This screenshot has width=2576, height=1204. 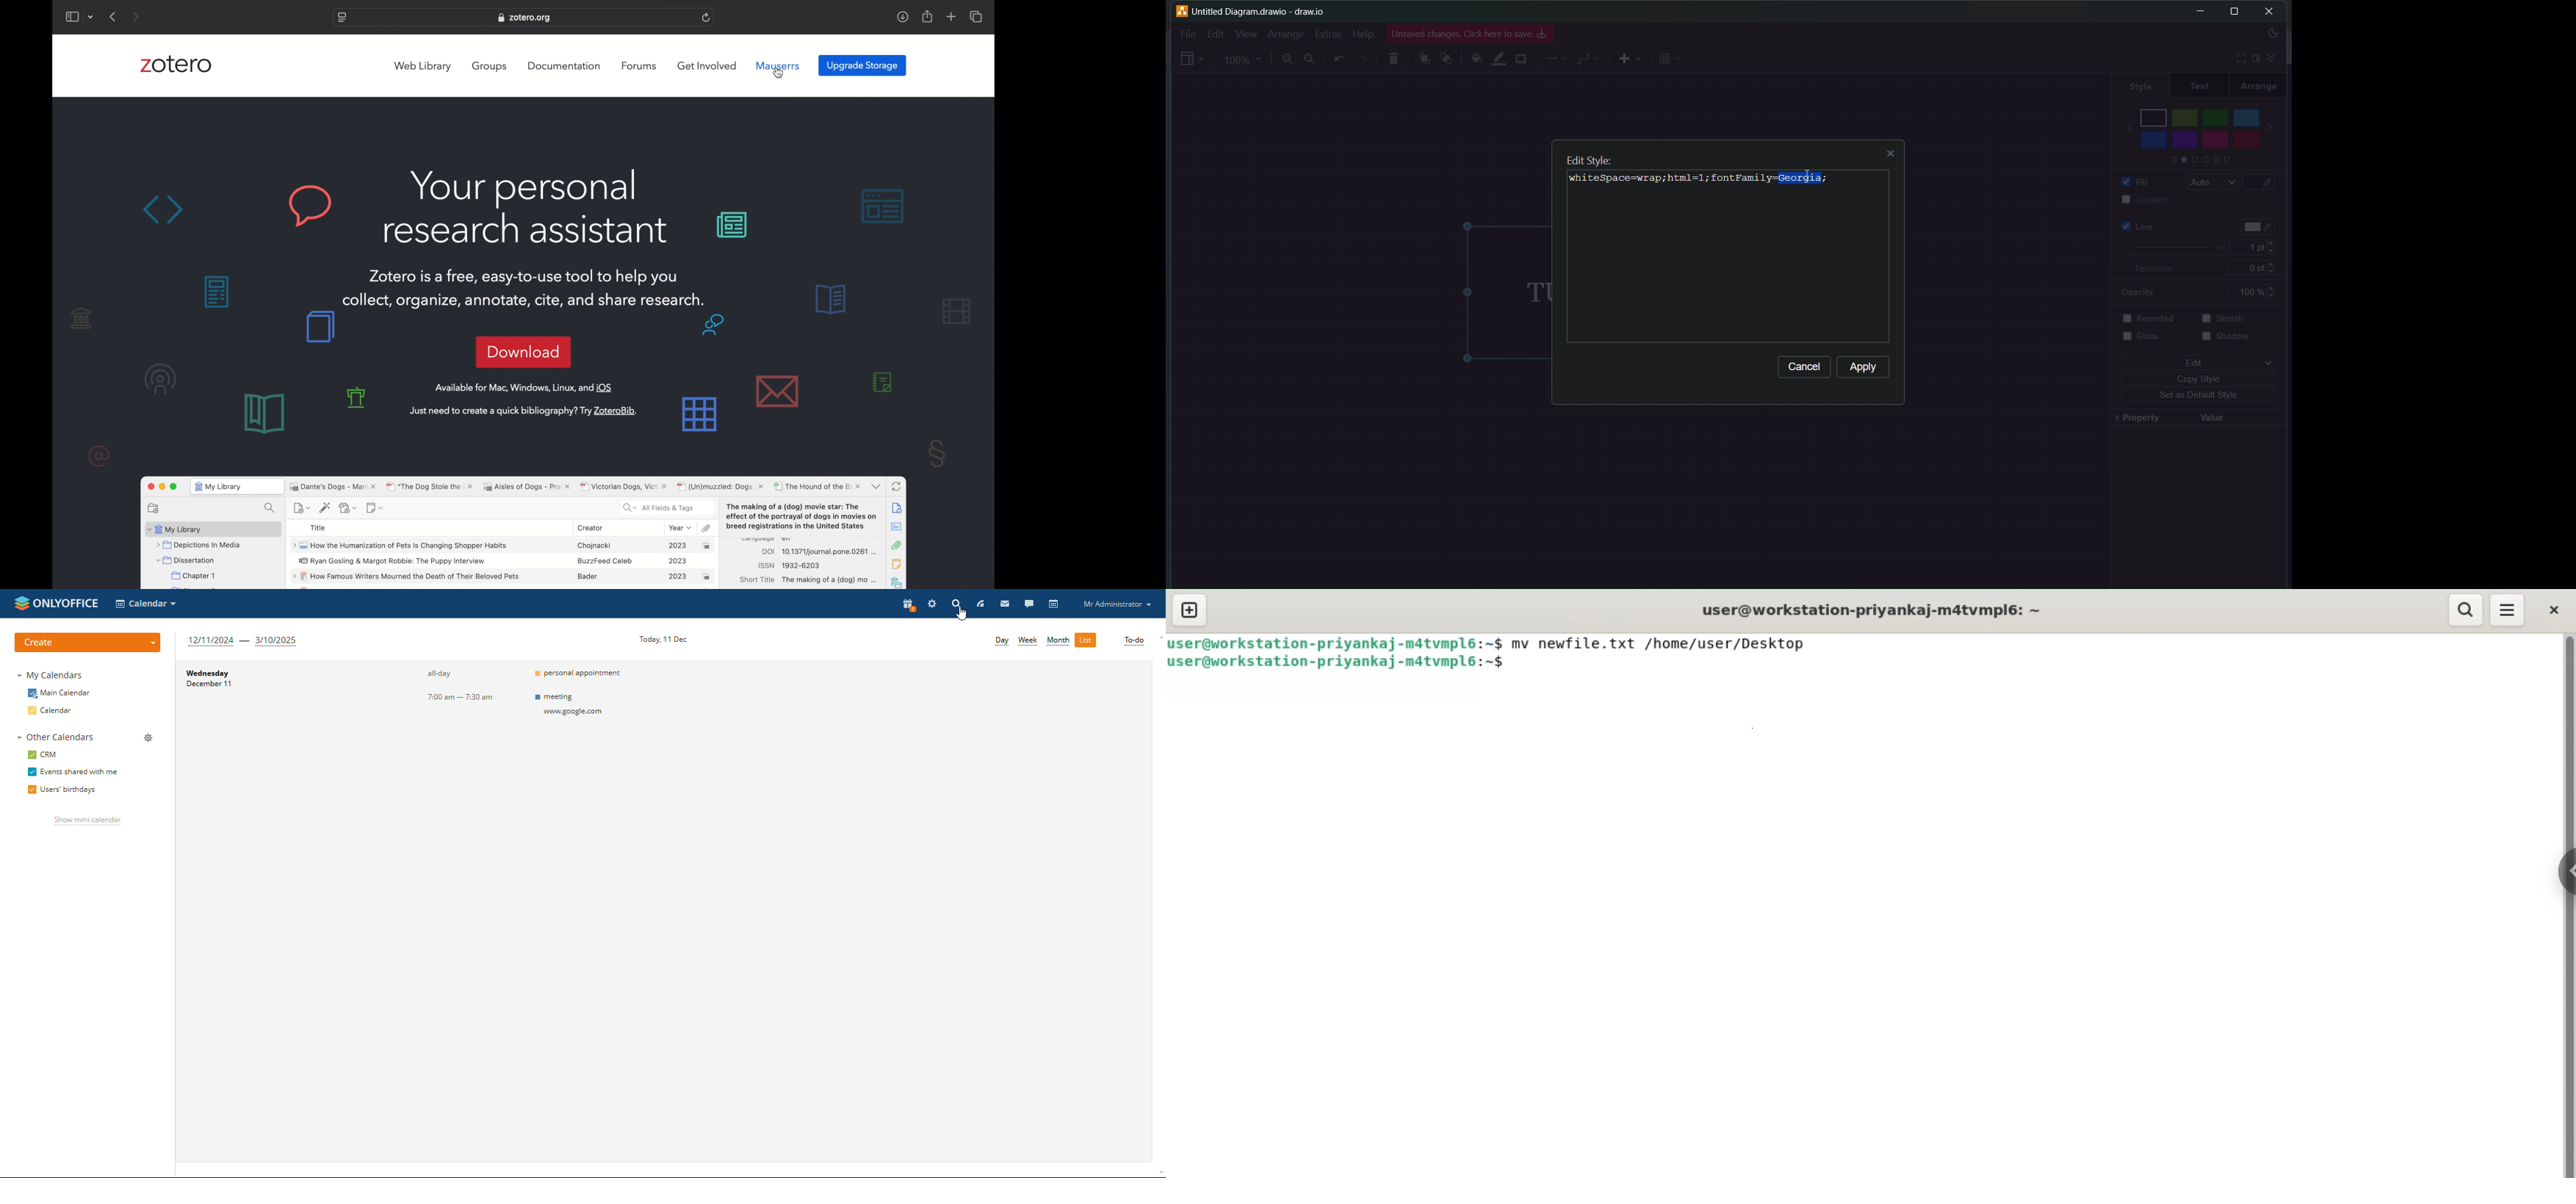 What do you see at coordinates (1671, 59) in the screenshot?
I see `grid` at bounding box center [1671, 59].